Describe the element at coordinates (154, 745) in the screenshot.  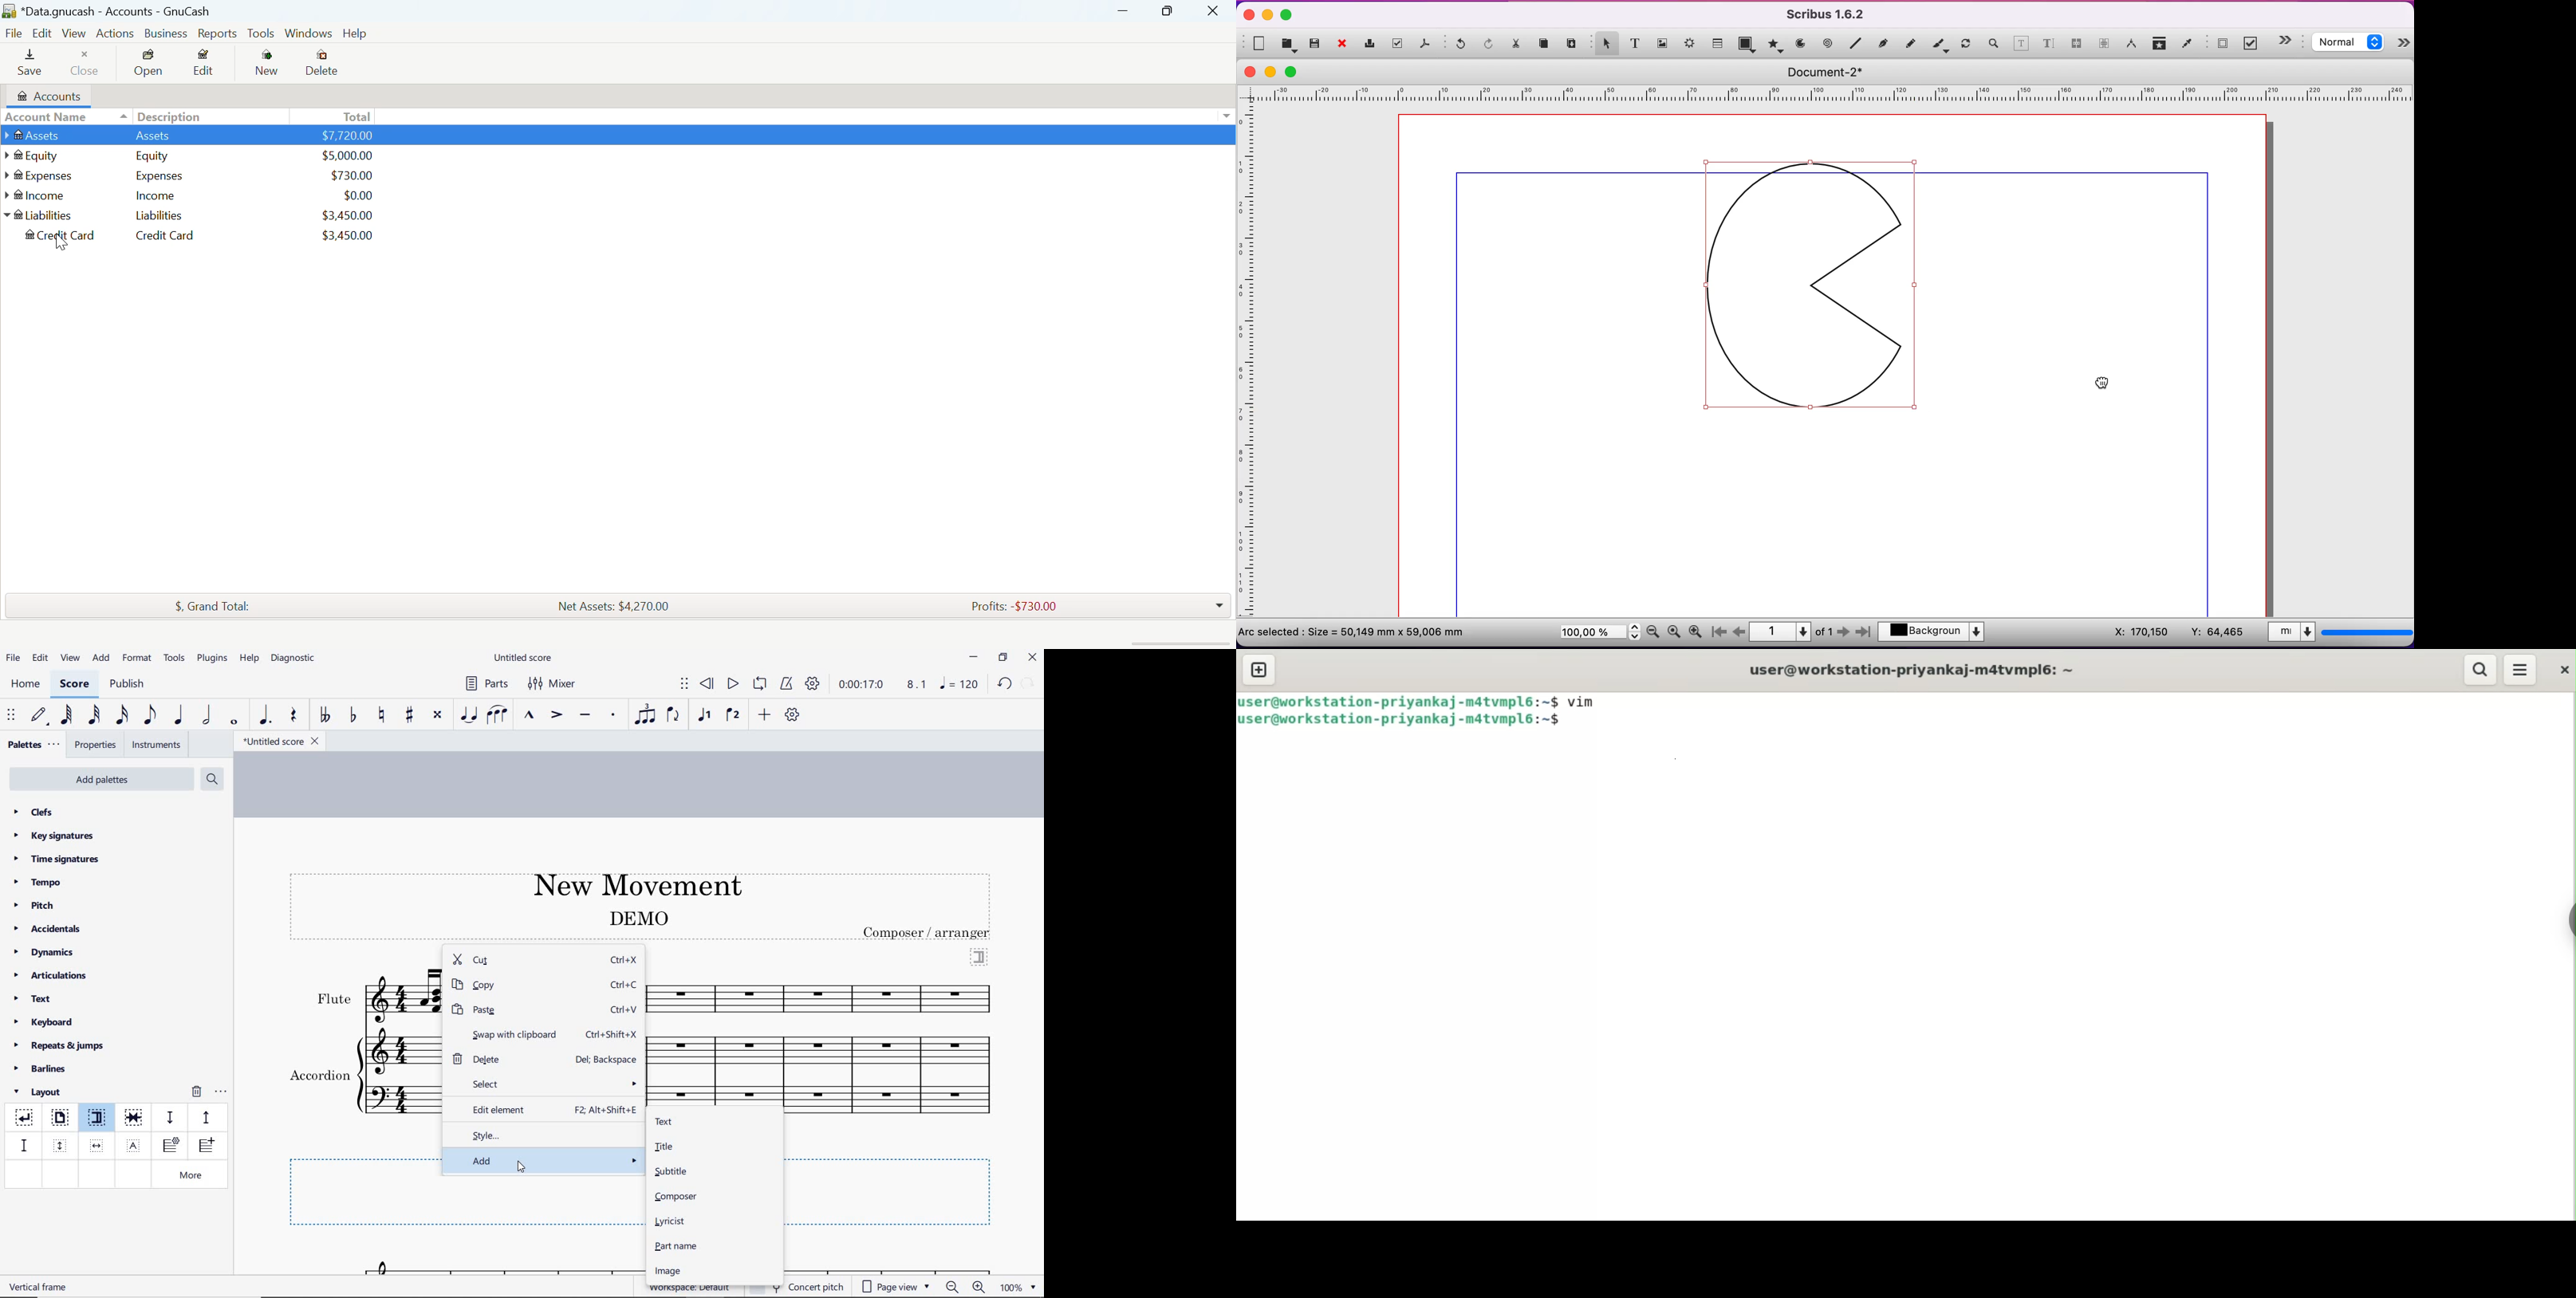
I see `instruments` at that location.